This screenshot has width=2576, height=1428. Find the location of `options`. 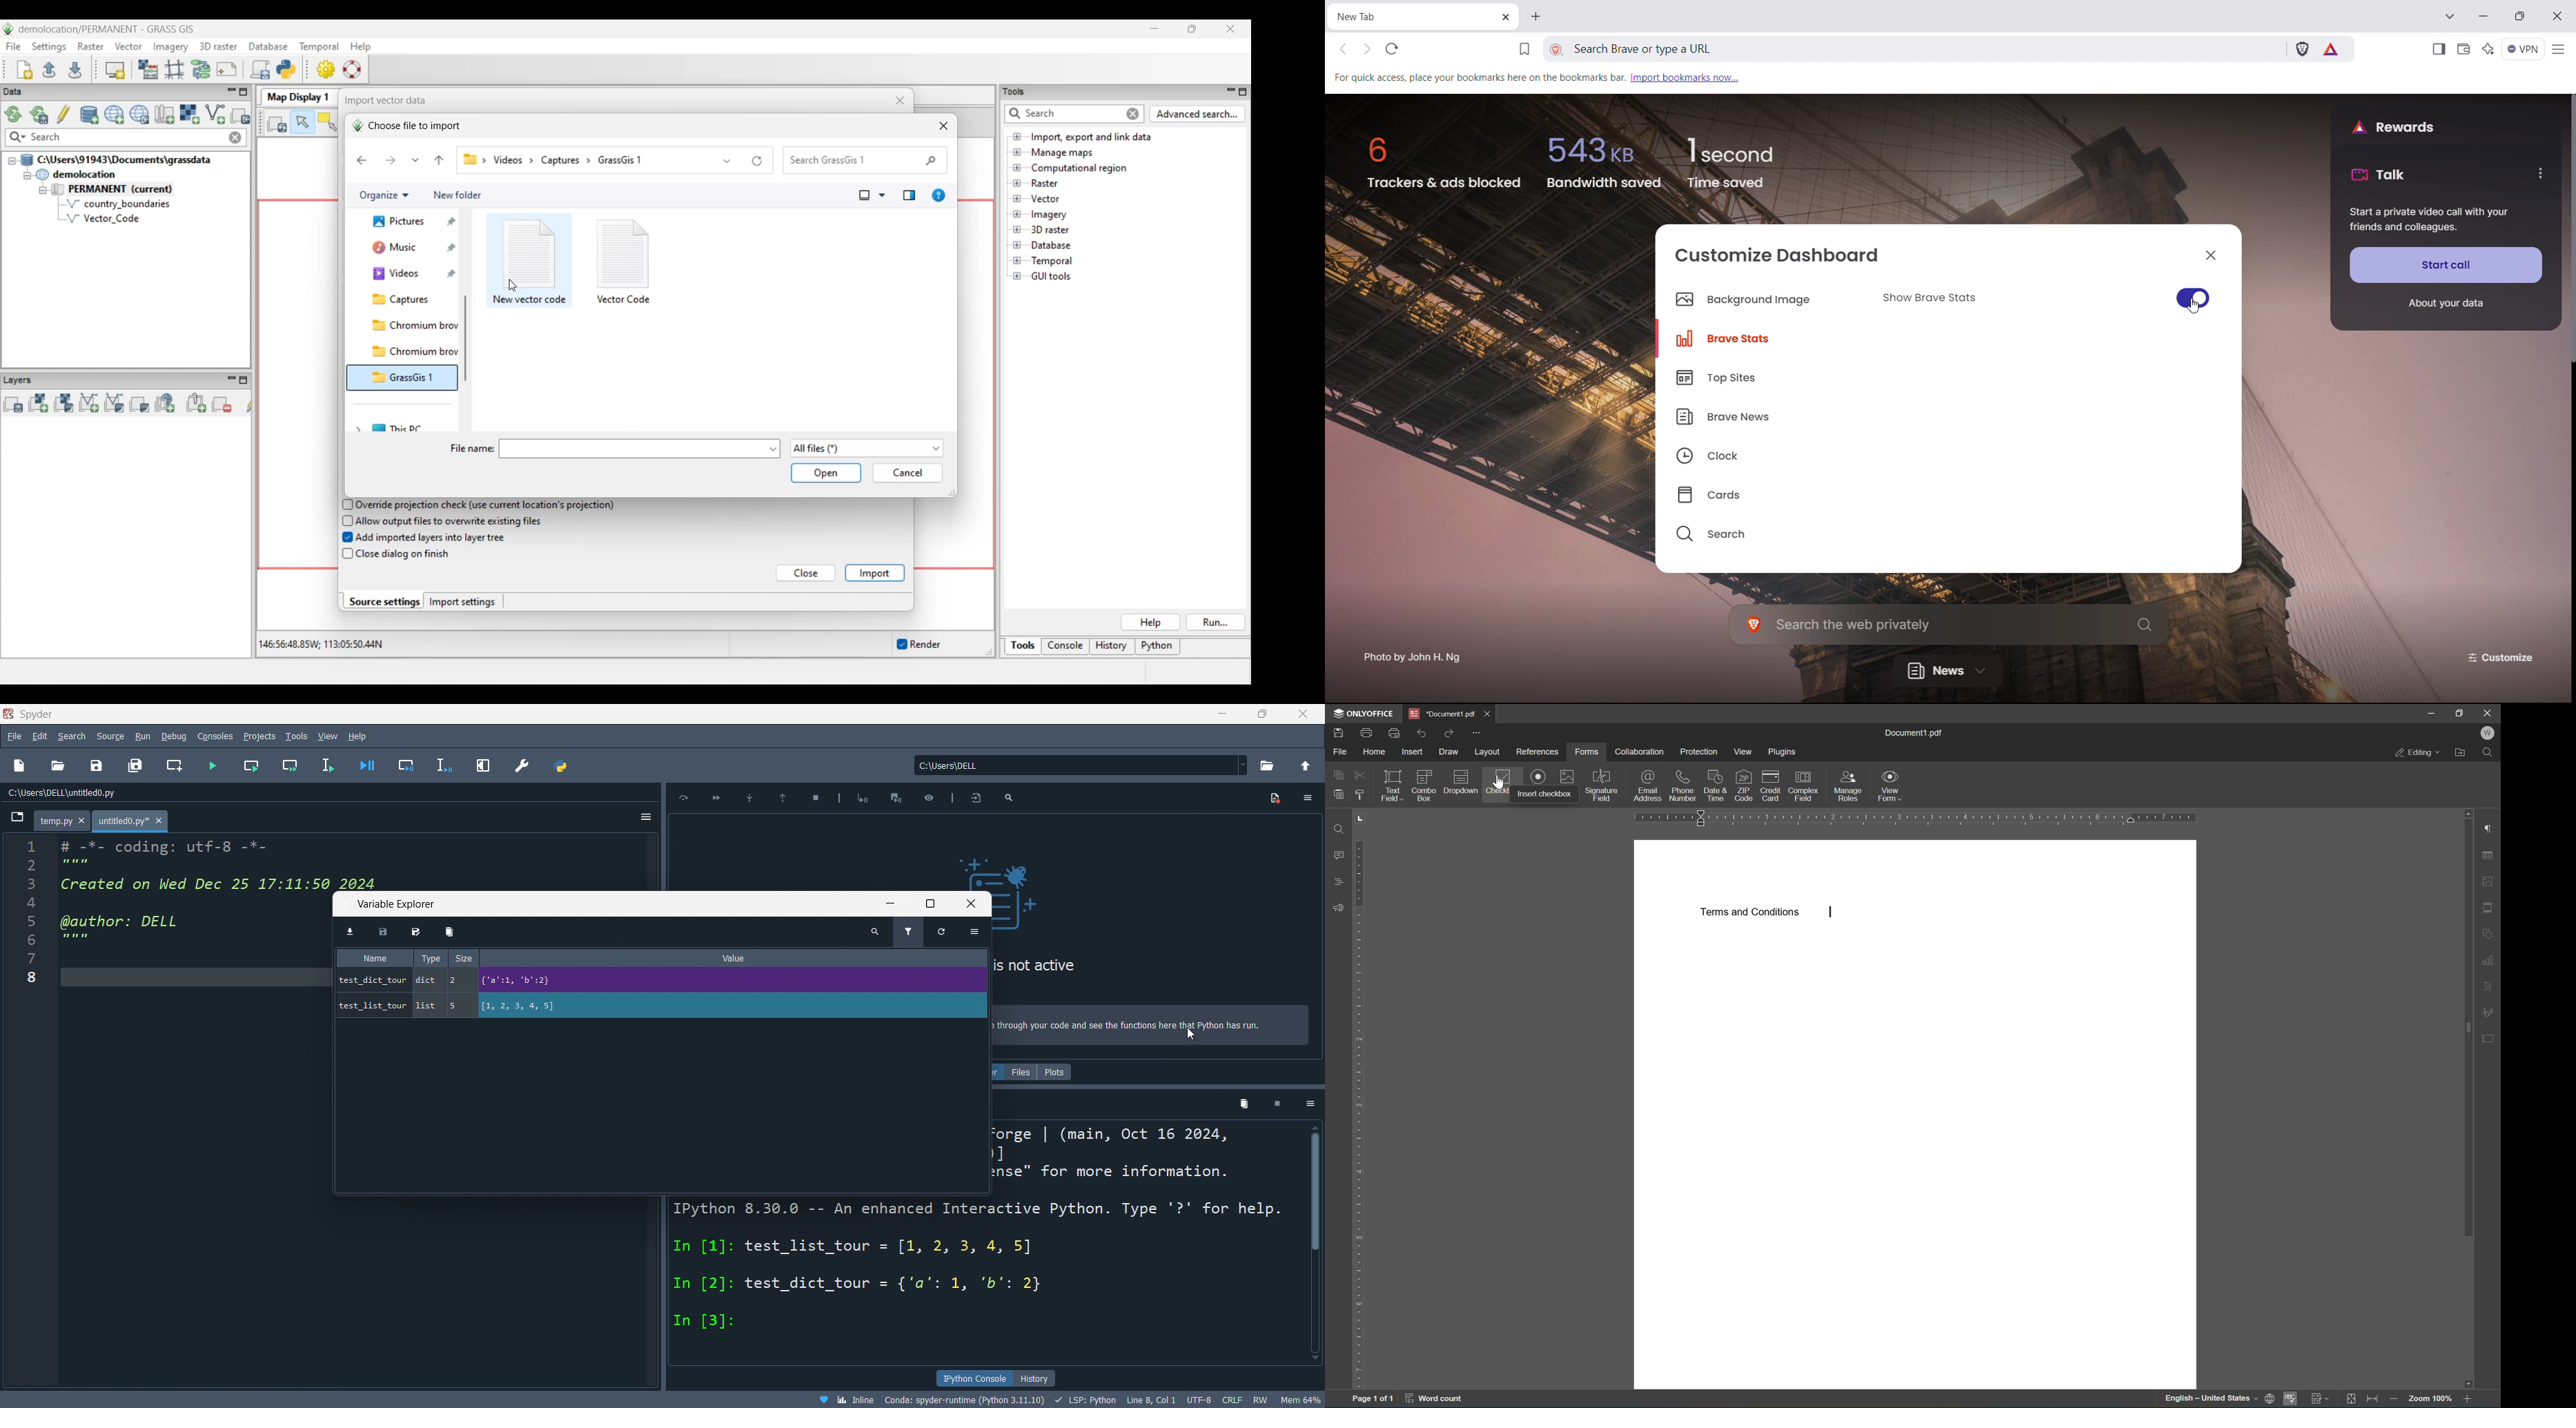

options is located at coordinates (1309, 1103).